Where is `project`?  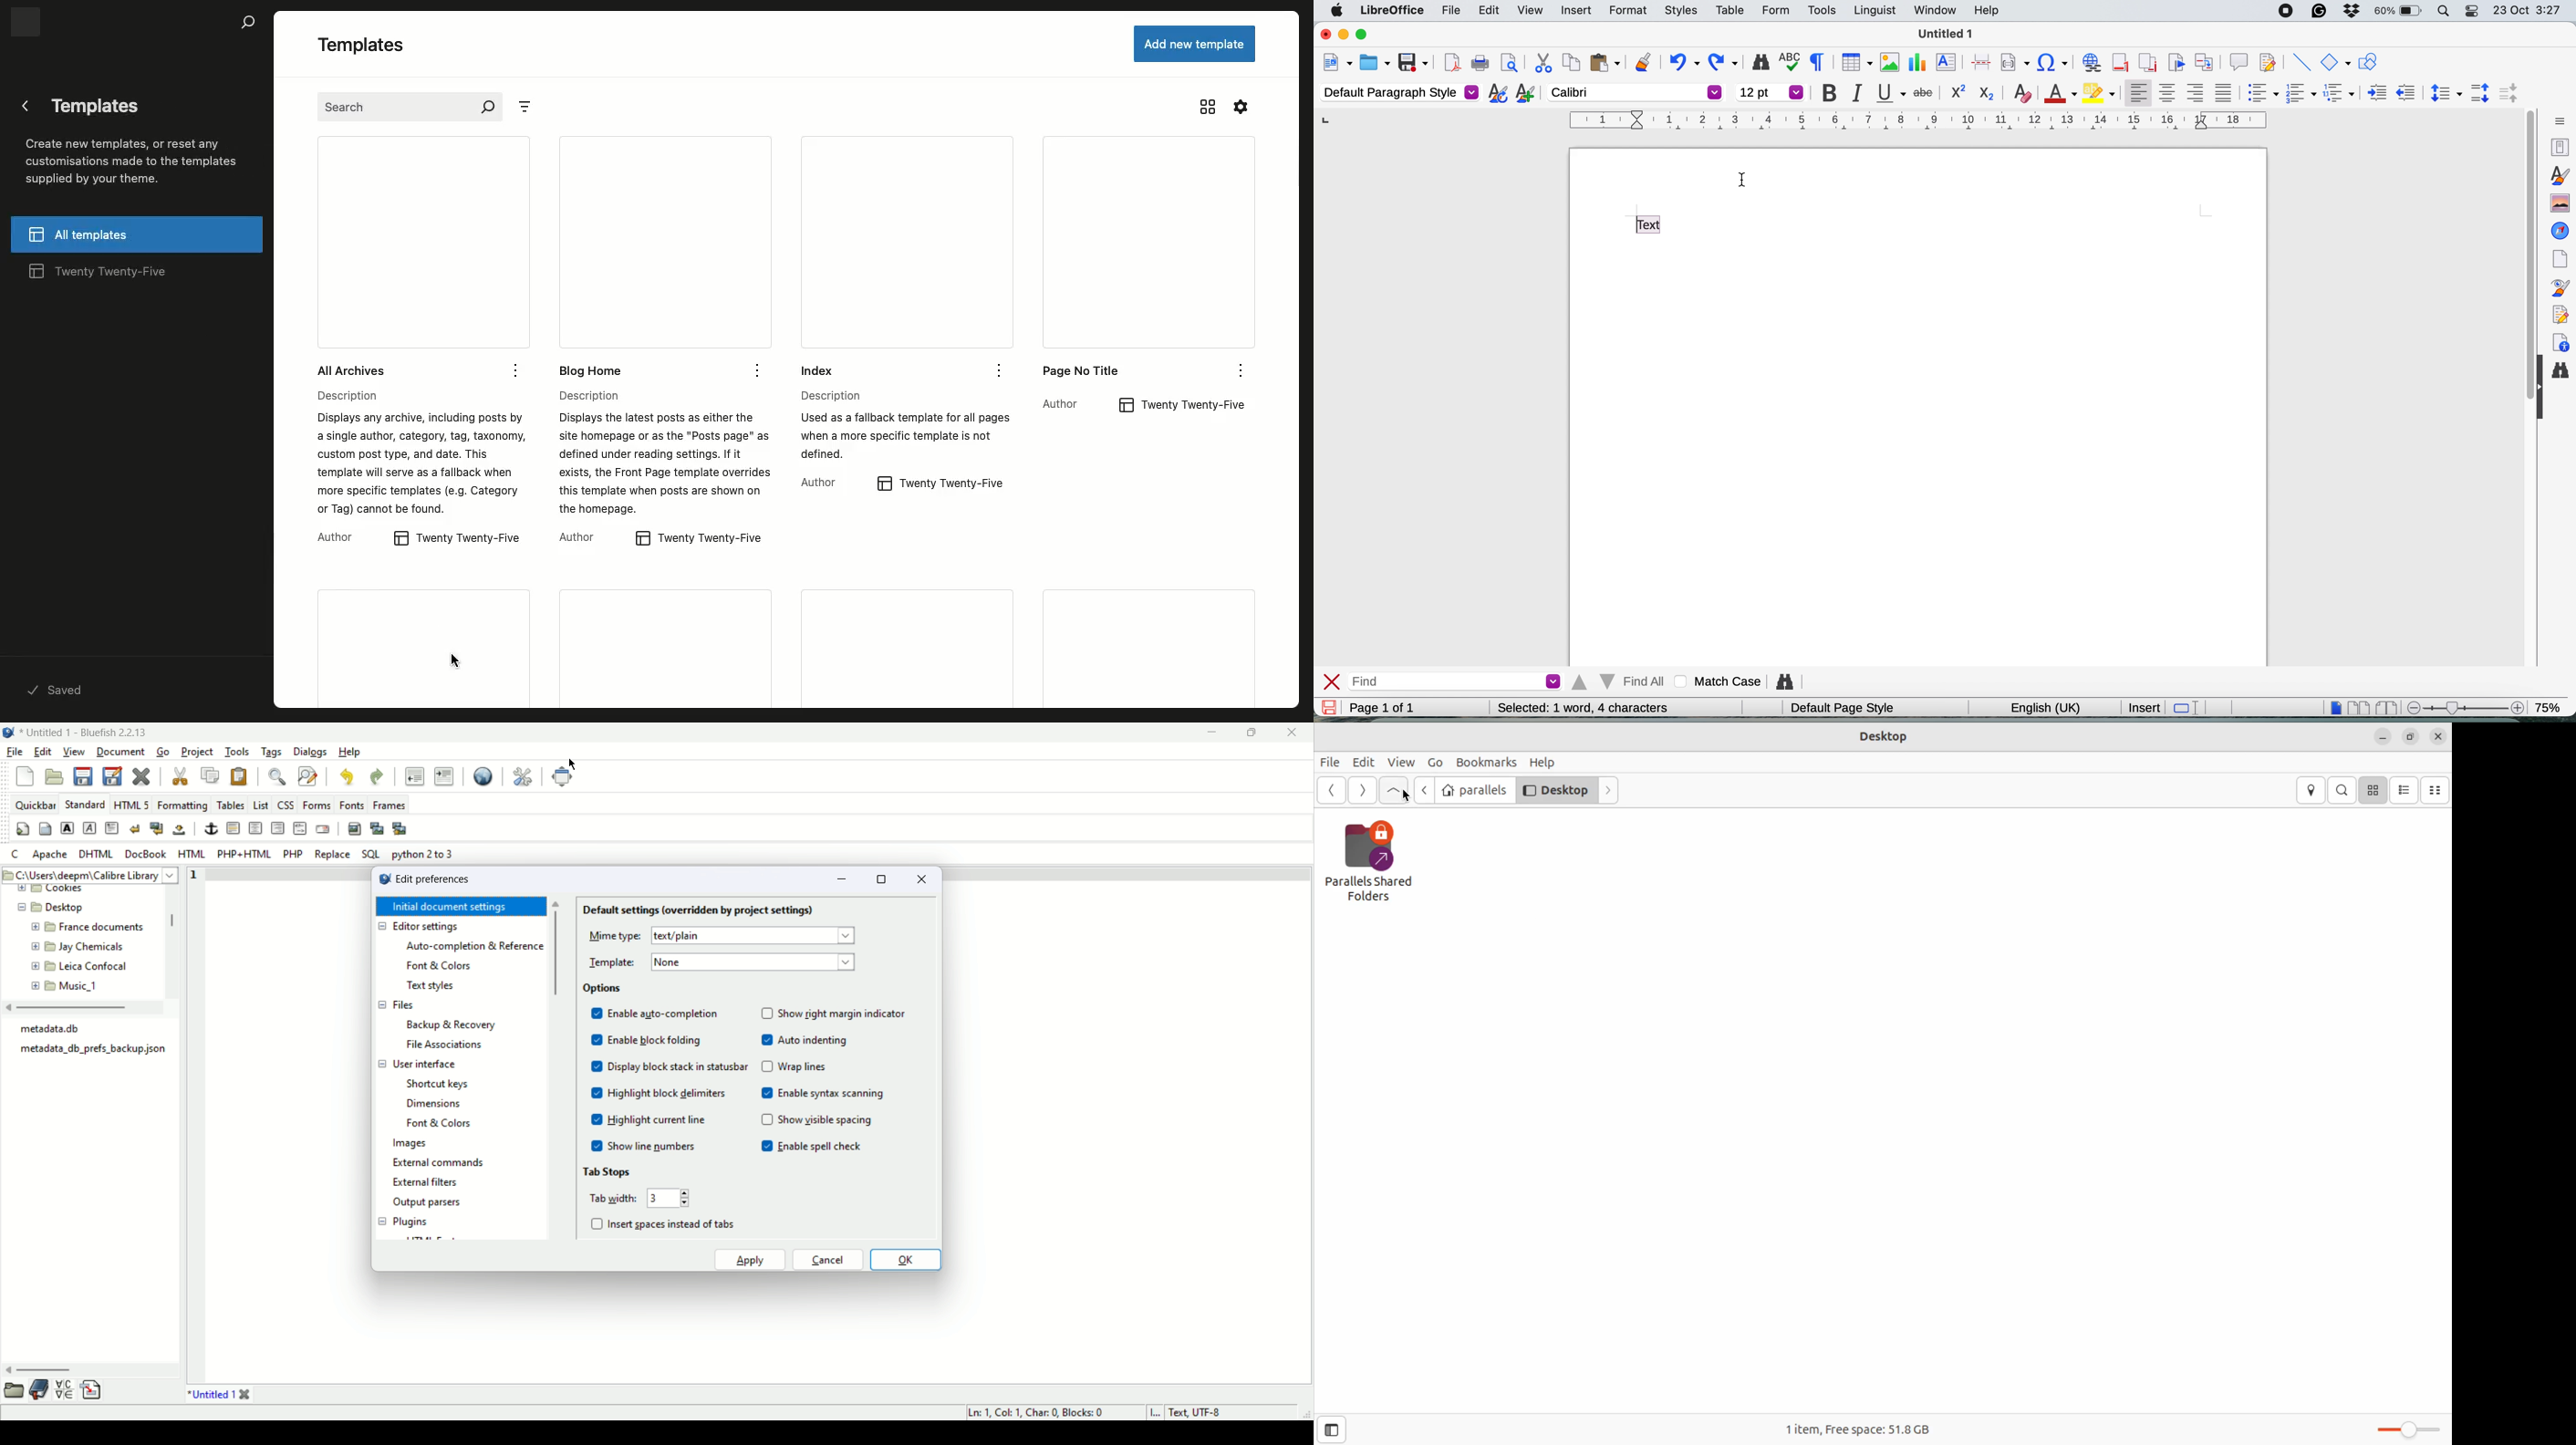
project is located at coordinates (198, 751).